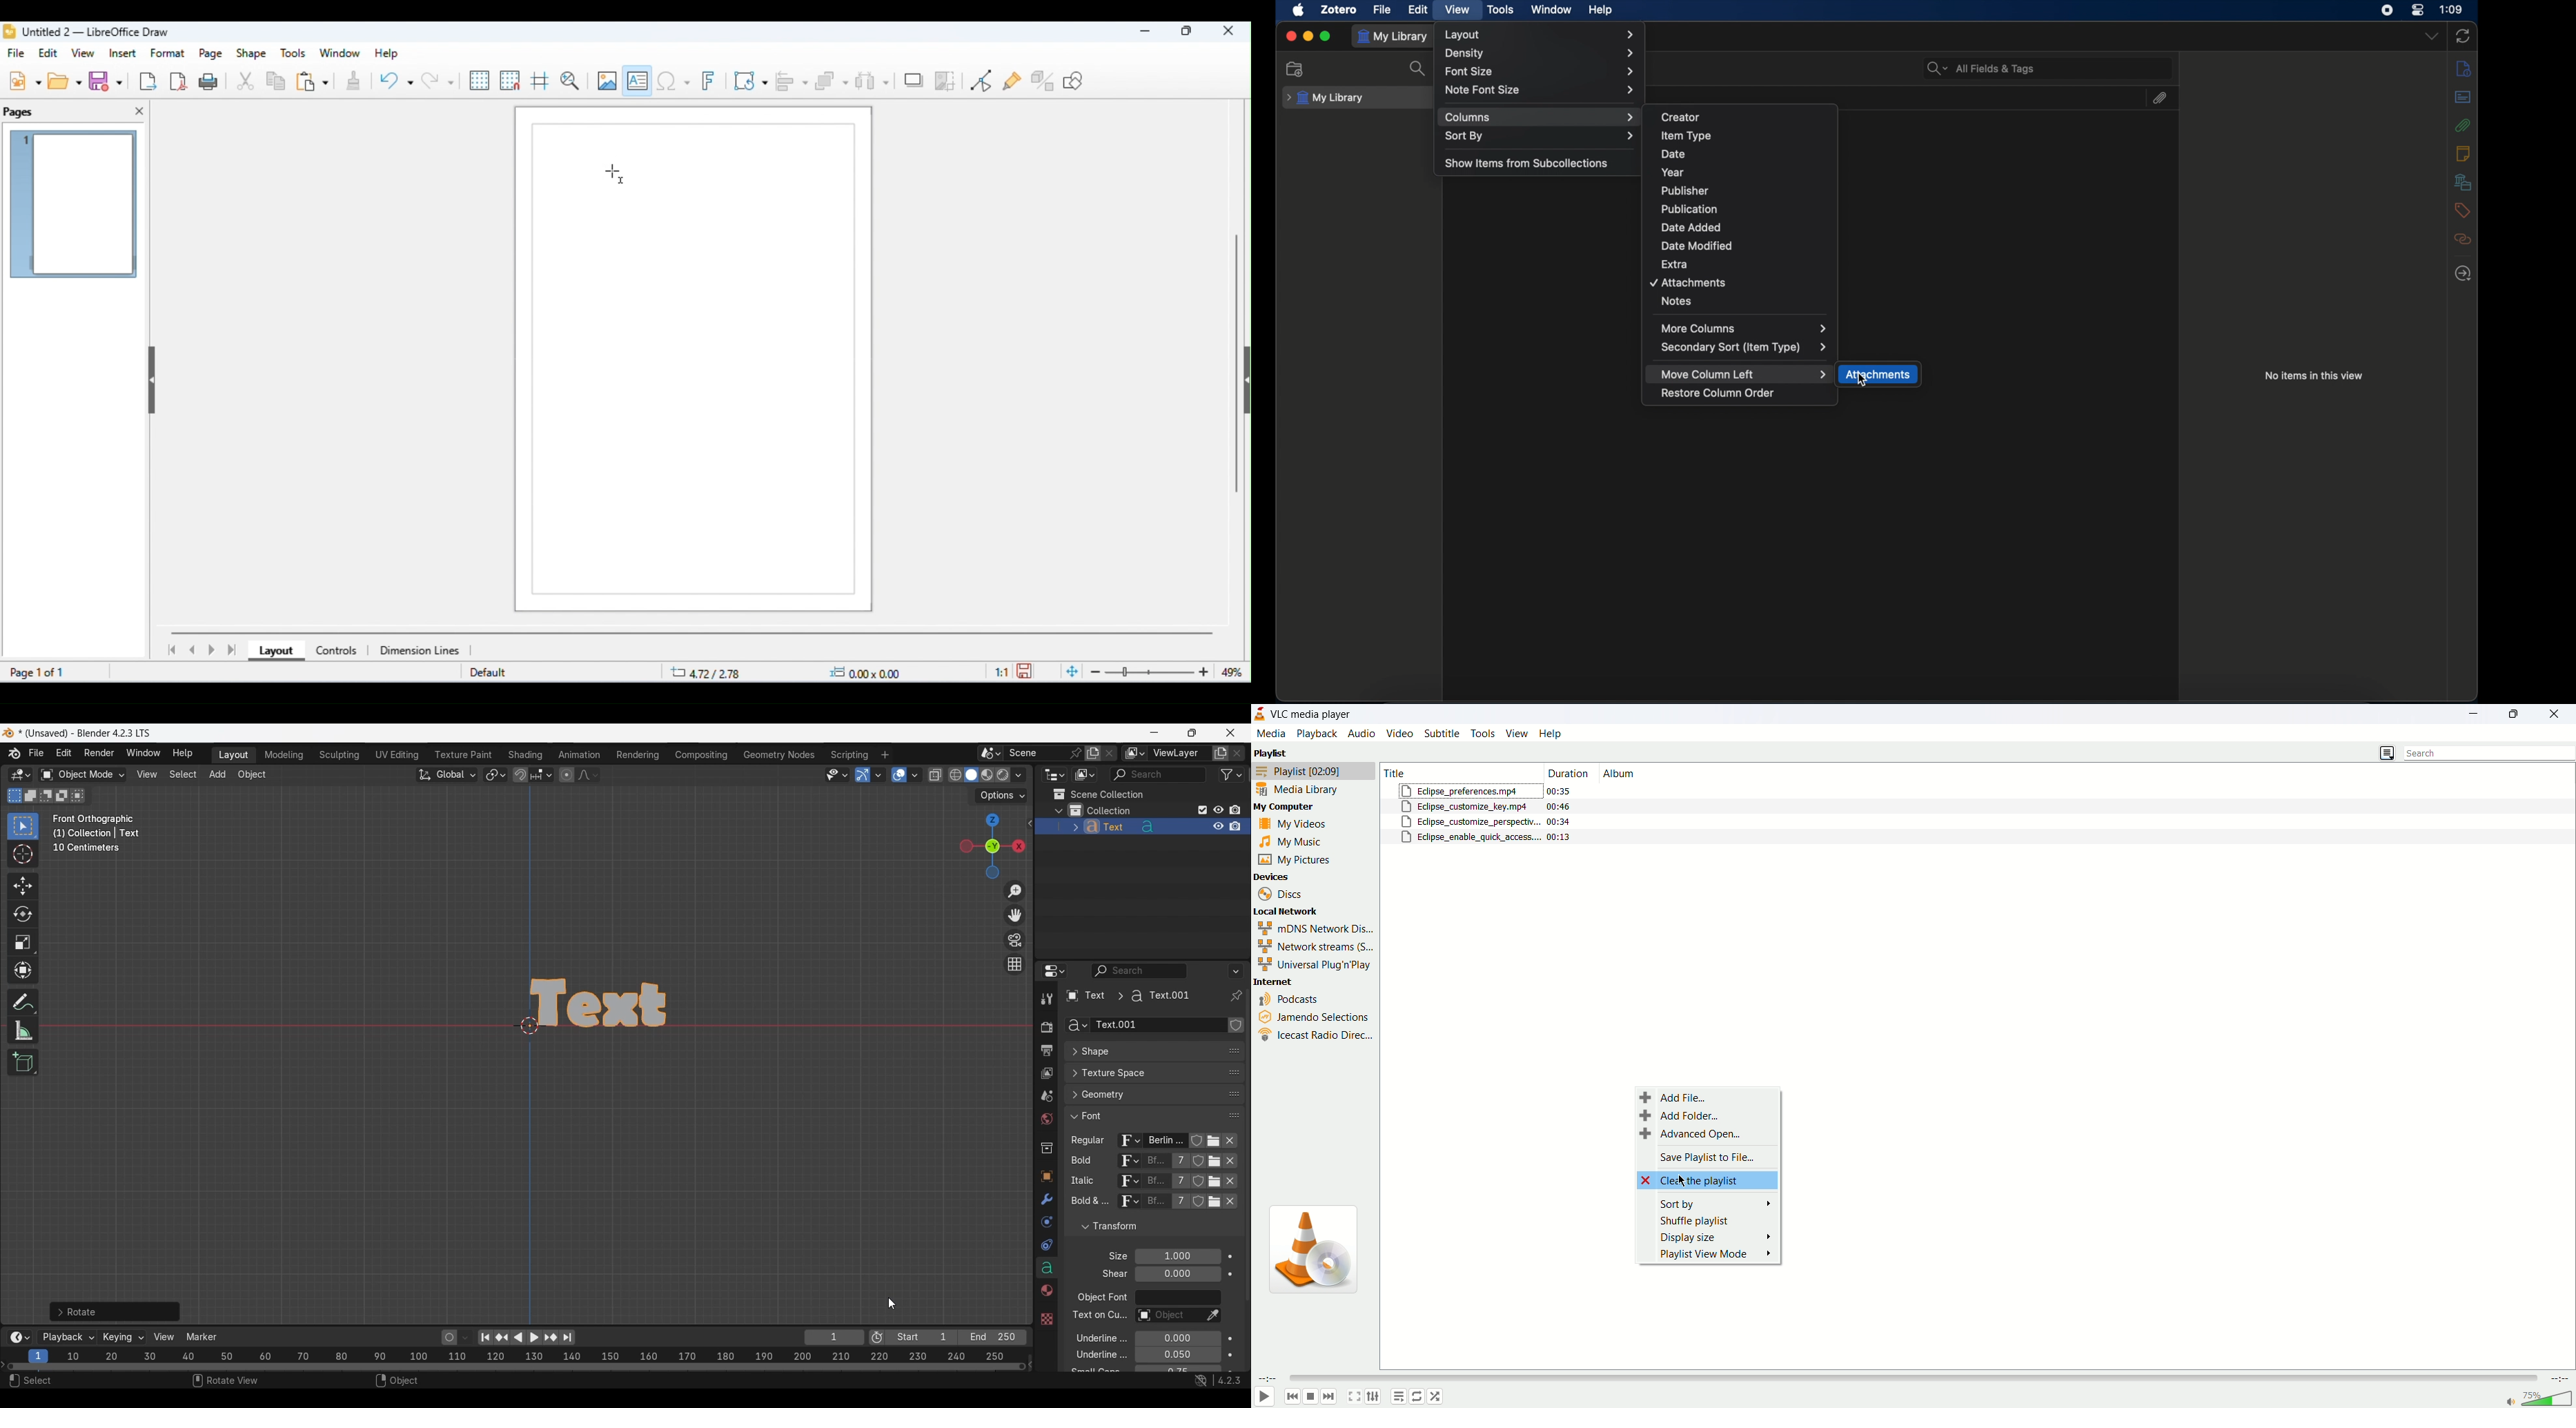 Image resolution: width=2576 pixels, height=1428 pixels. What do you see at coordinates (1235, 1071) in the screenshot?
I see `change position` at bounding box center [1235, 1071].